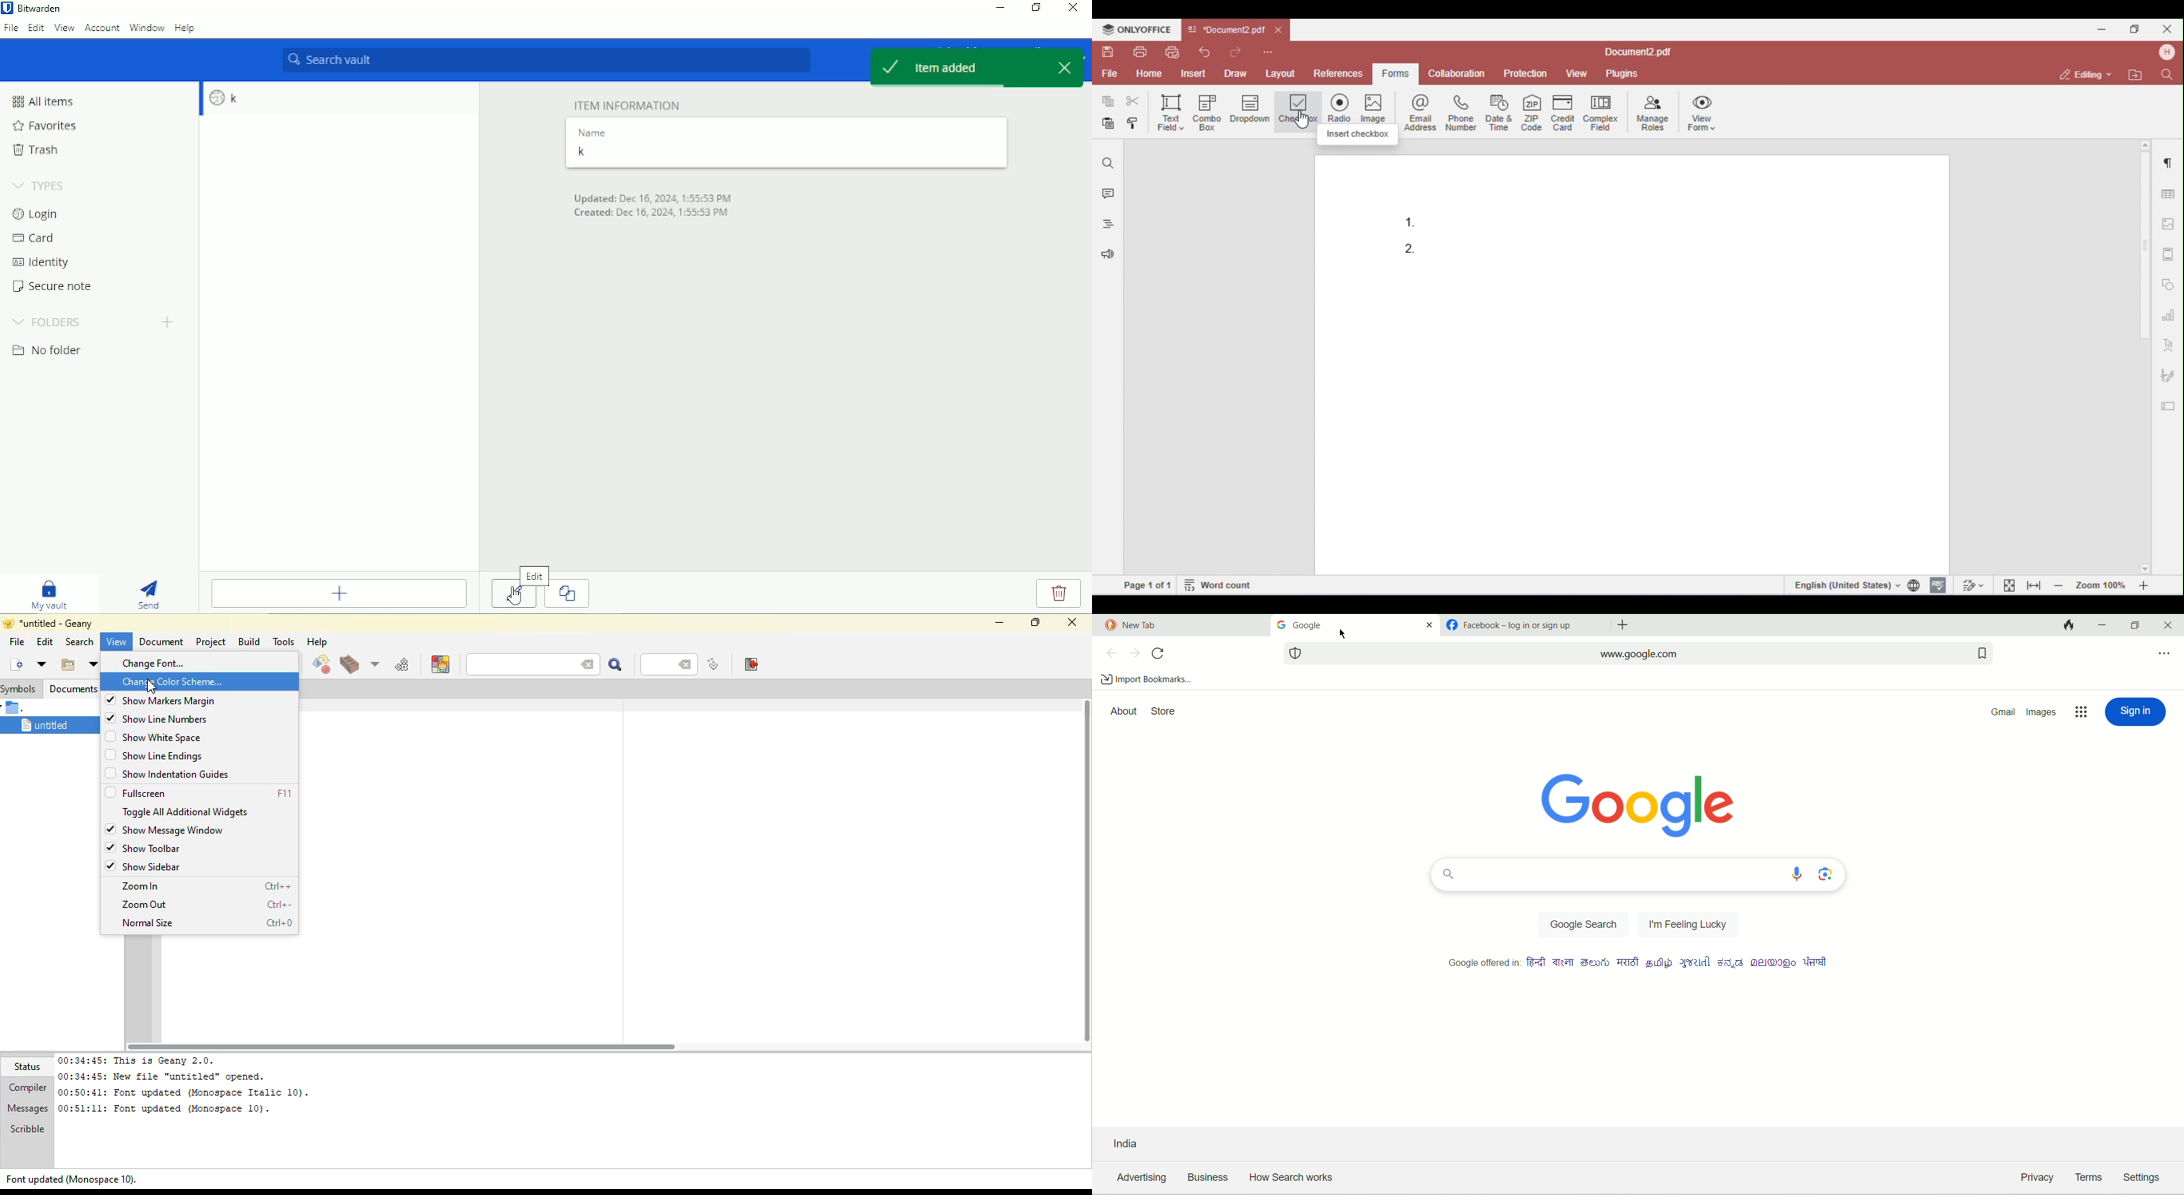 This screenshot has height=1204, width=2184. Describe the element at coordinates (515, 594) in the screenshot. I see `cursor` at that location.